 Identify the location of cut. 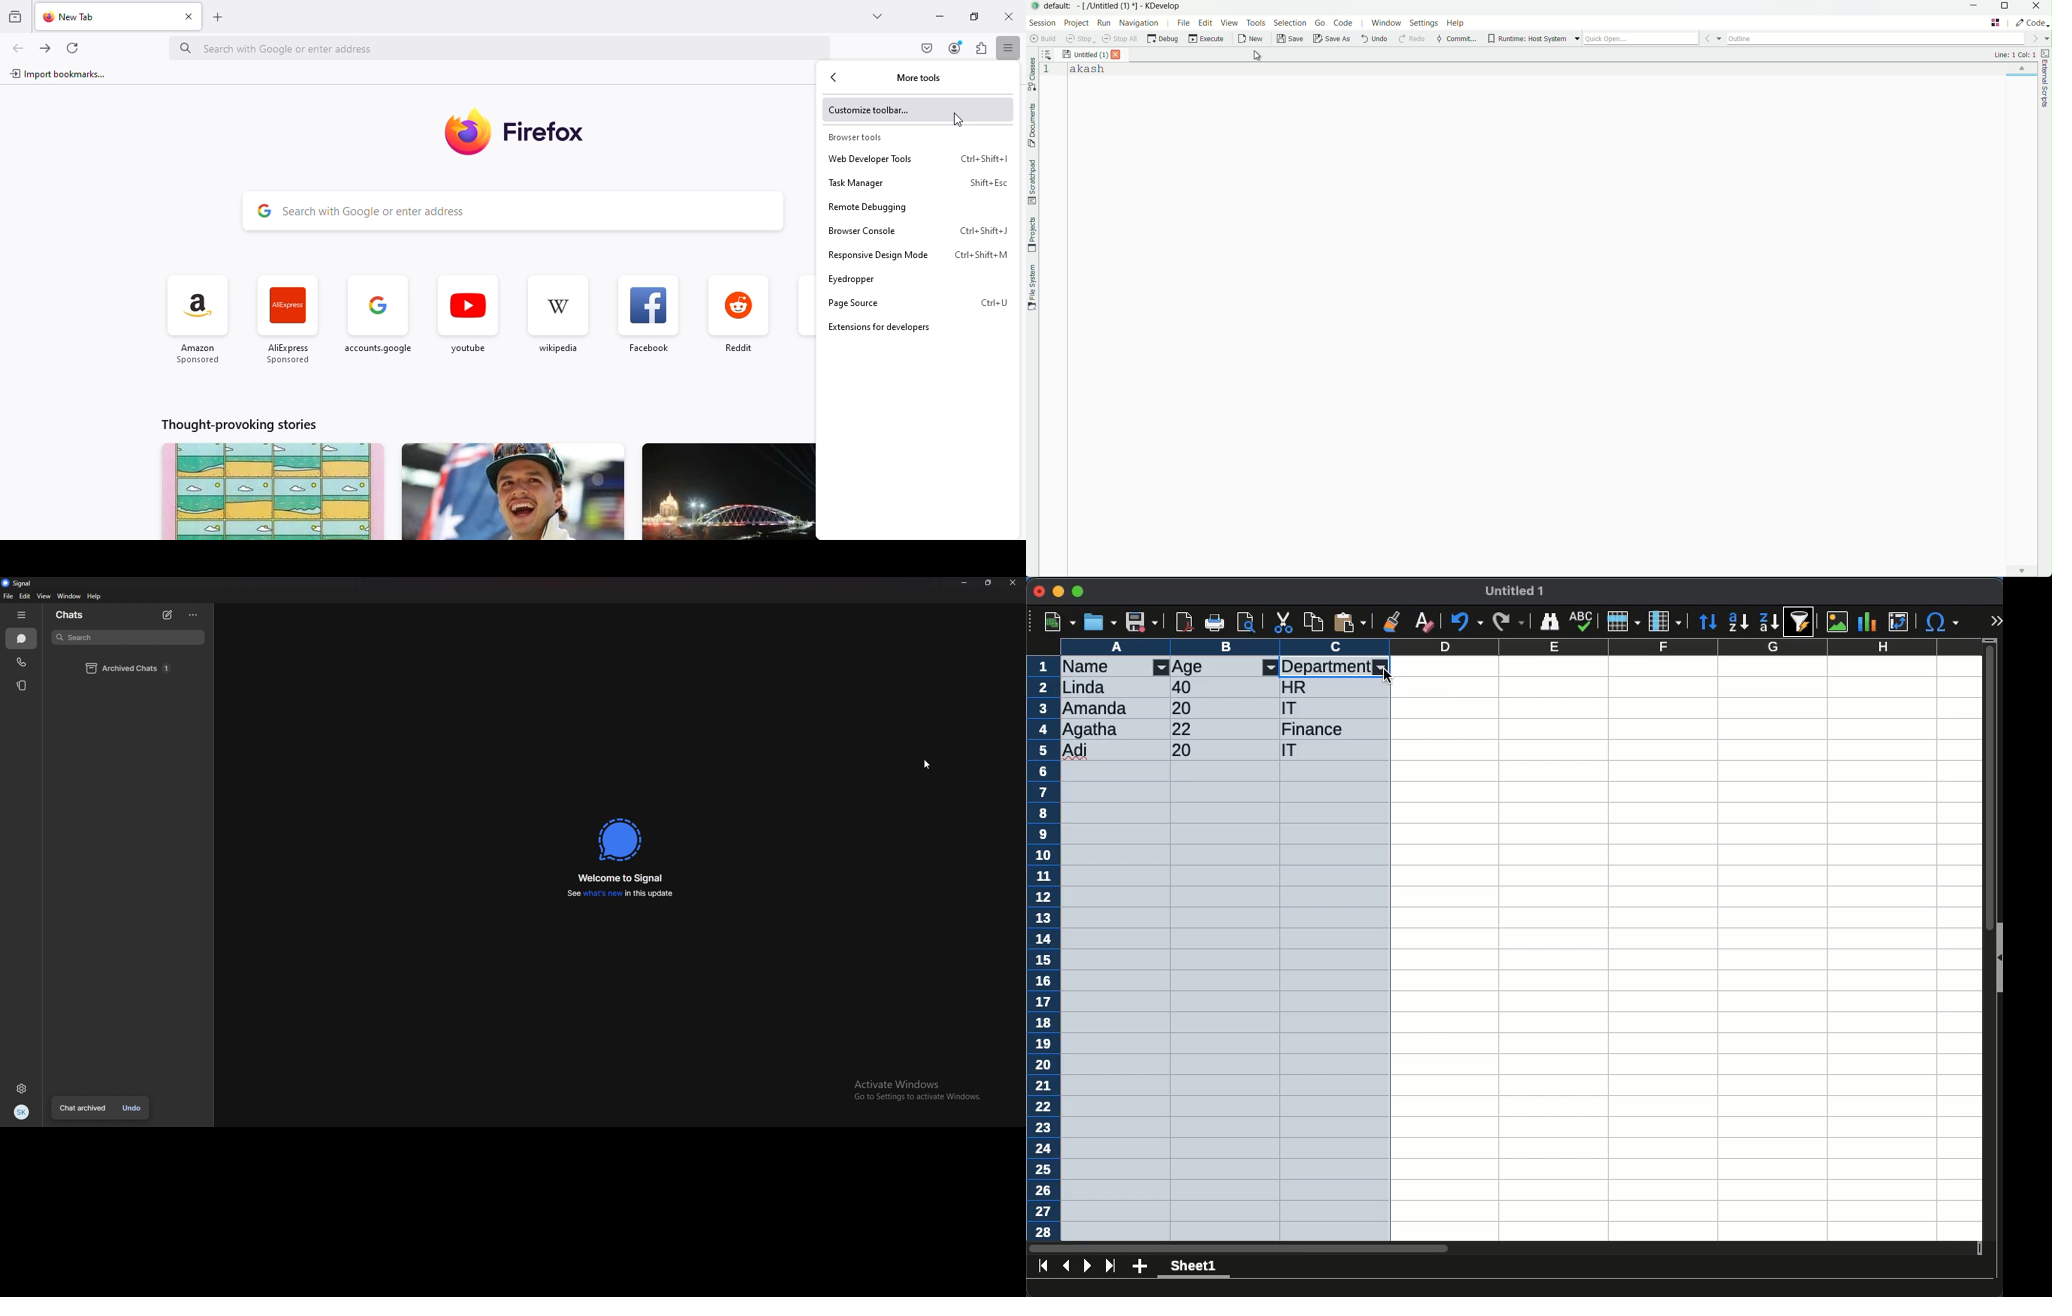
(1284, 622).